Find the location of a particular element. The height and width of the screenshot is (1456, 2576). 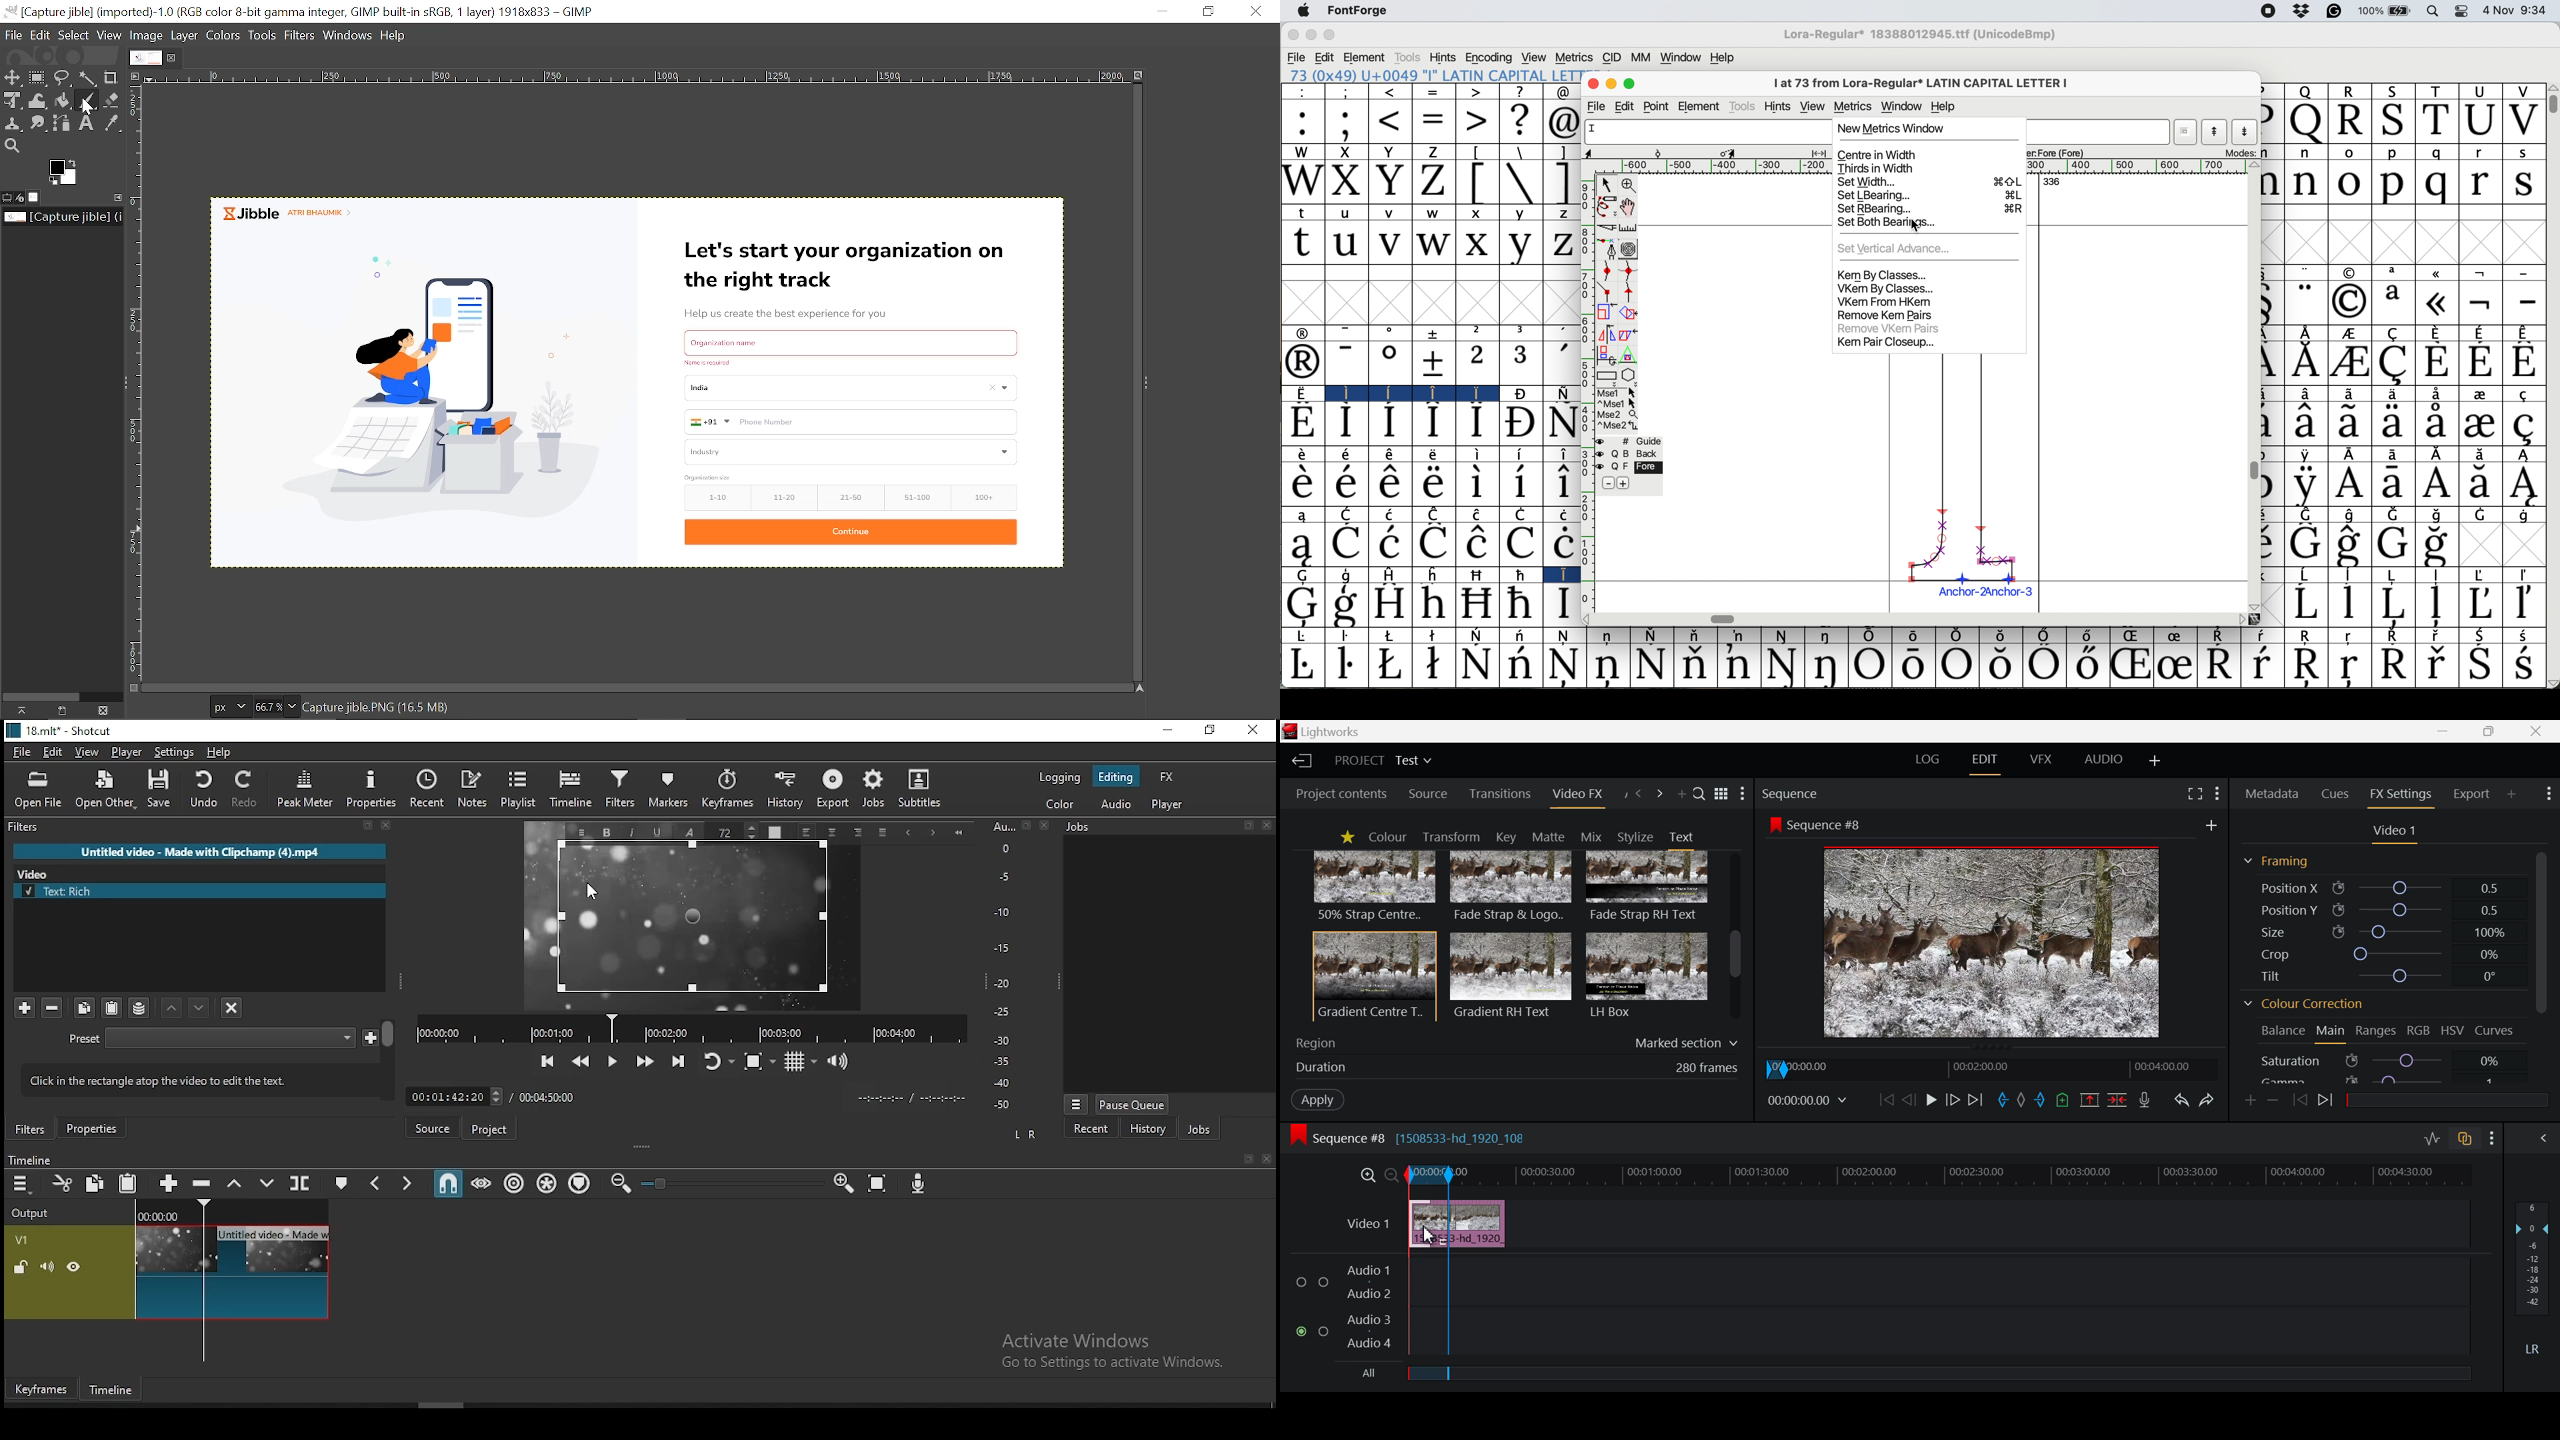

Font Size is located at coordinates (734, 831).